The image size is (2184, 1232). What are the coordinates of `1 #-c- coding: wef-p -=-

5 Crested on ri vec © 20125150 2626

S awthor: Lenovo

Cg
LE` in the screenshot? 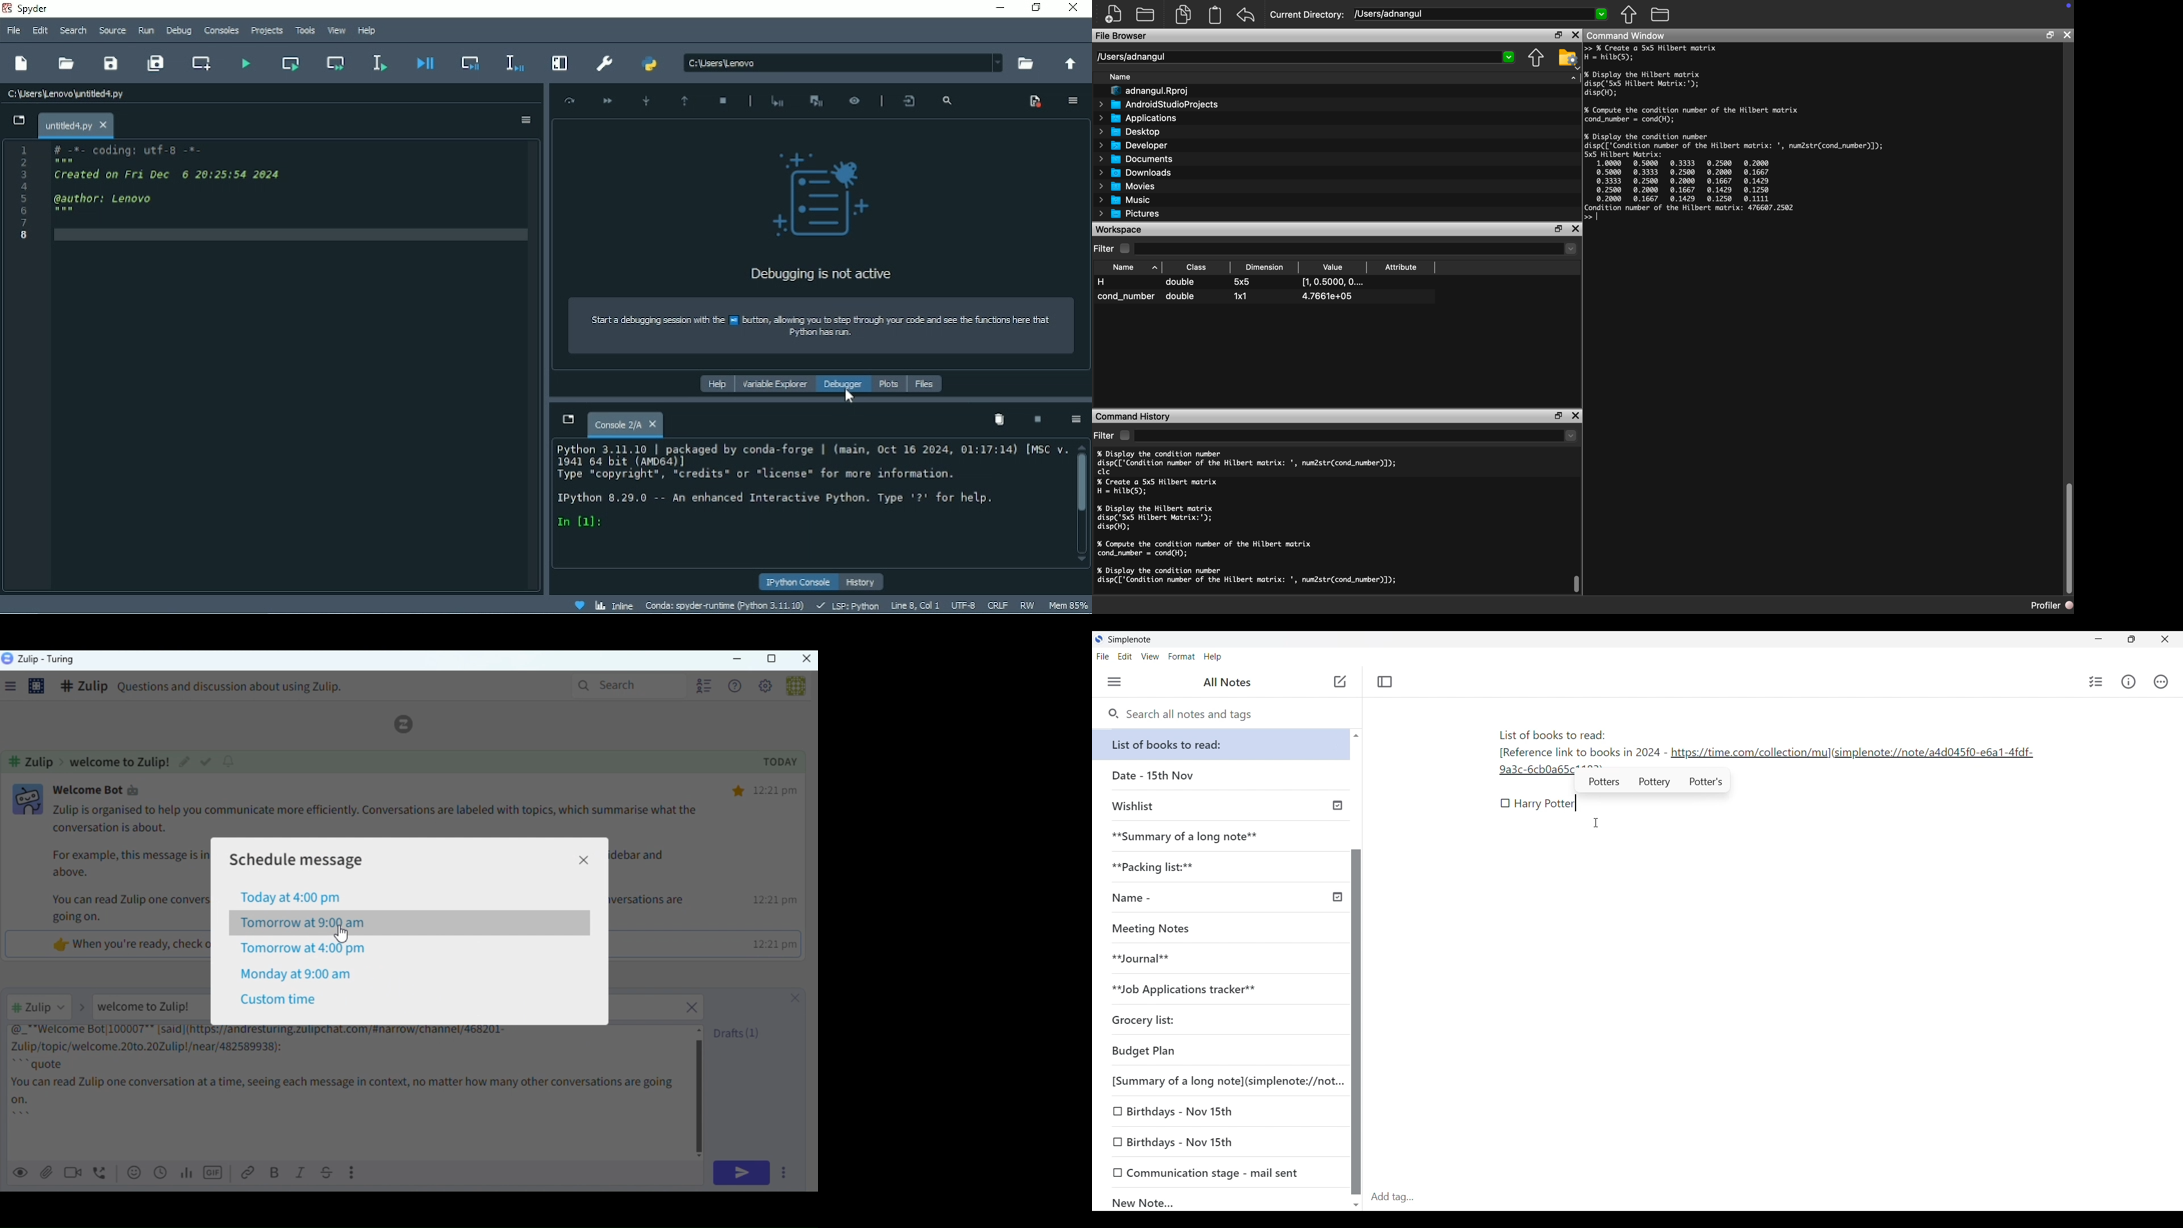 It's located at (157, 196).